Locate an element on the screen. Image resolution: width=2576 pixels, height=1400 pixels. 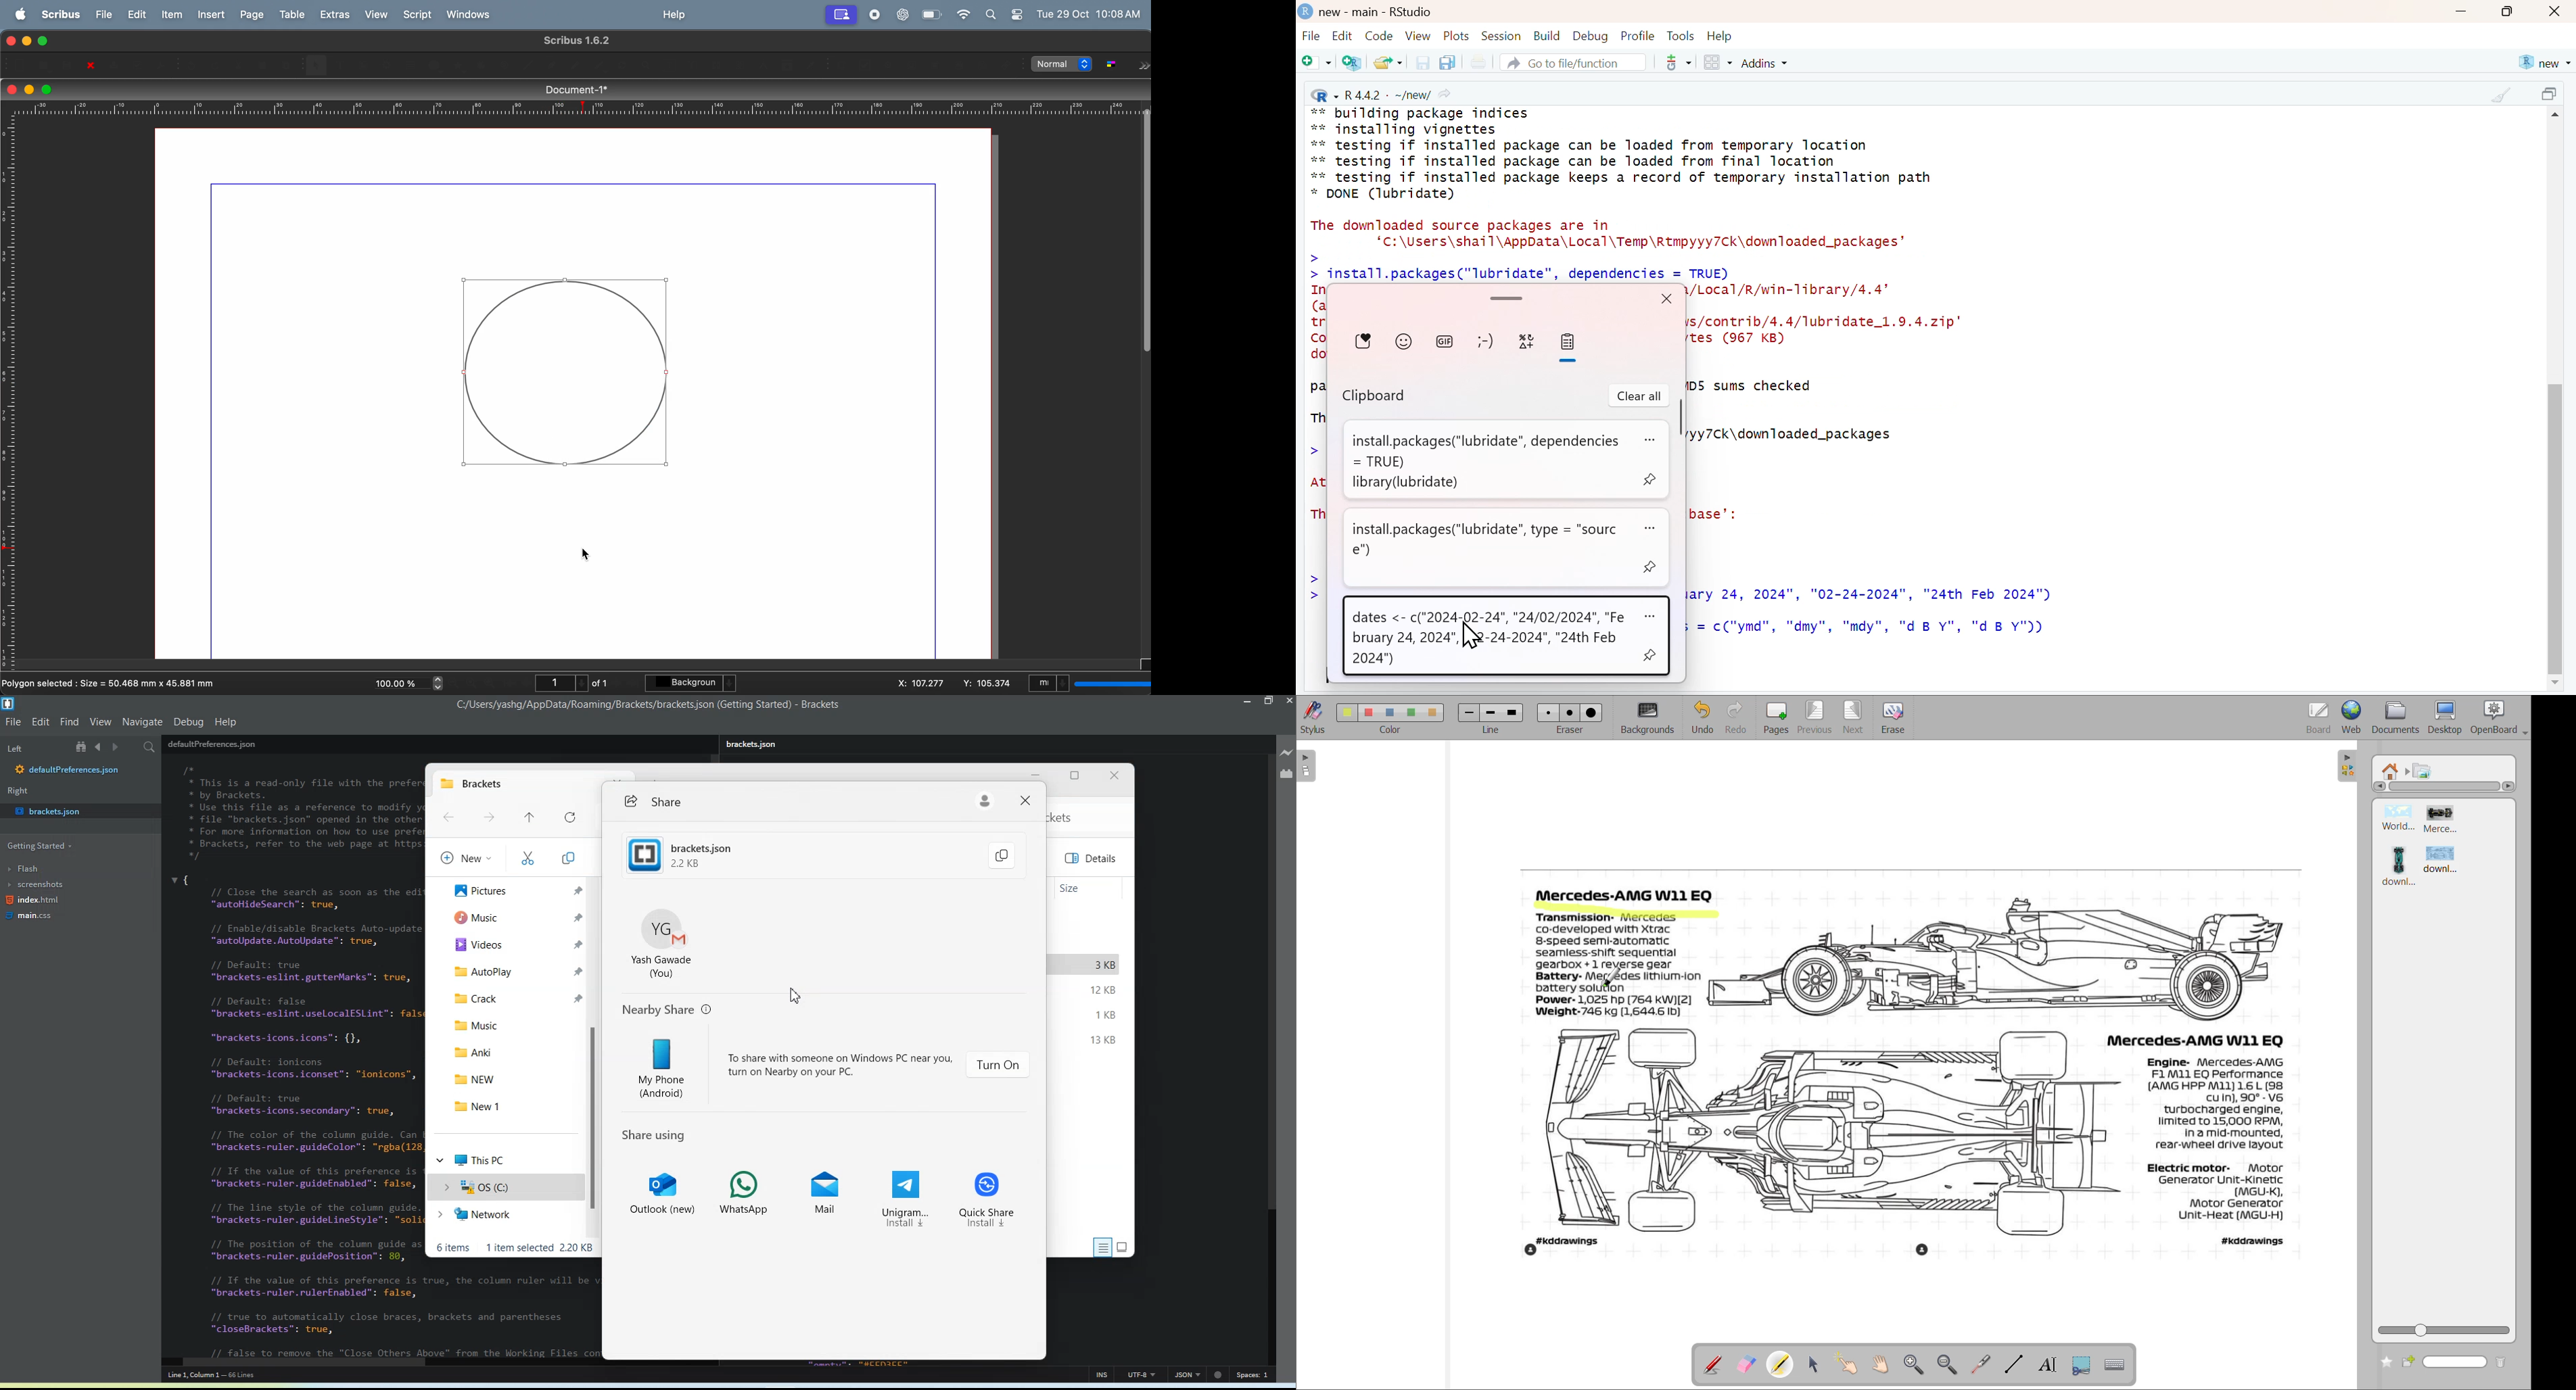
add to favourites is located at coordinates (2386, 1361).